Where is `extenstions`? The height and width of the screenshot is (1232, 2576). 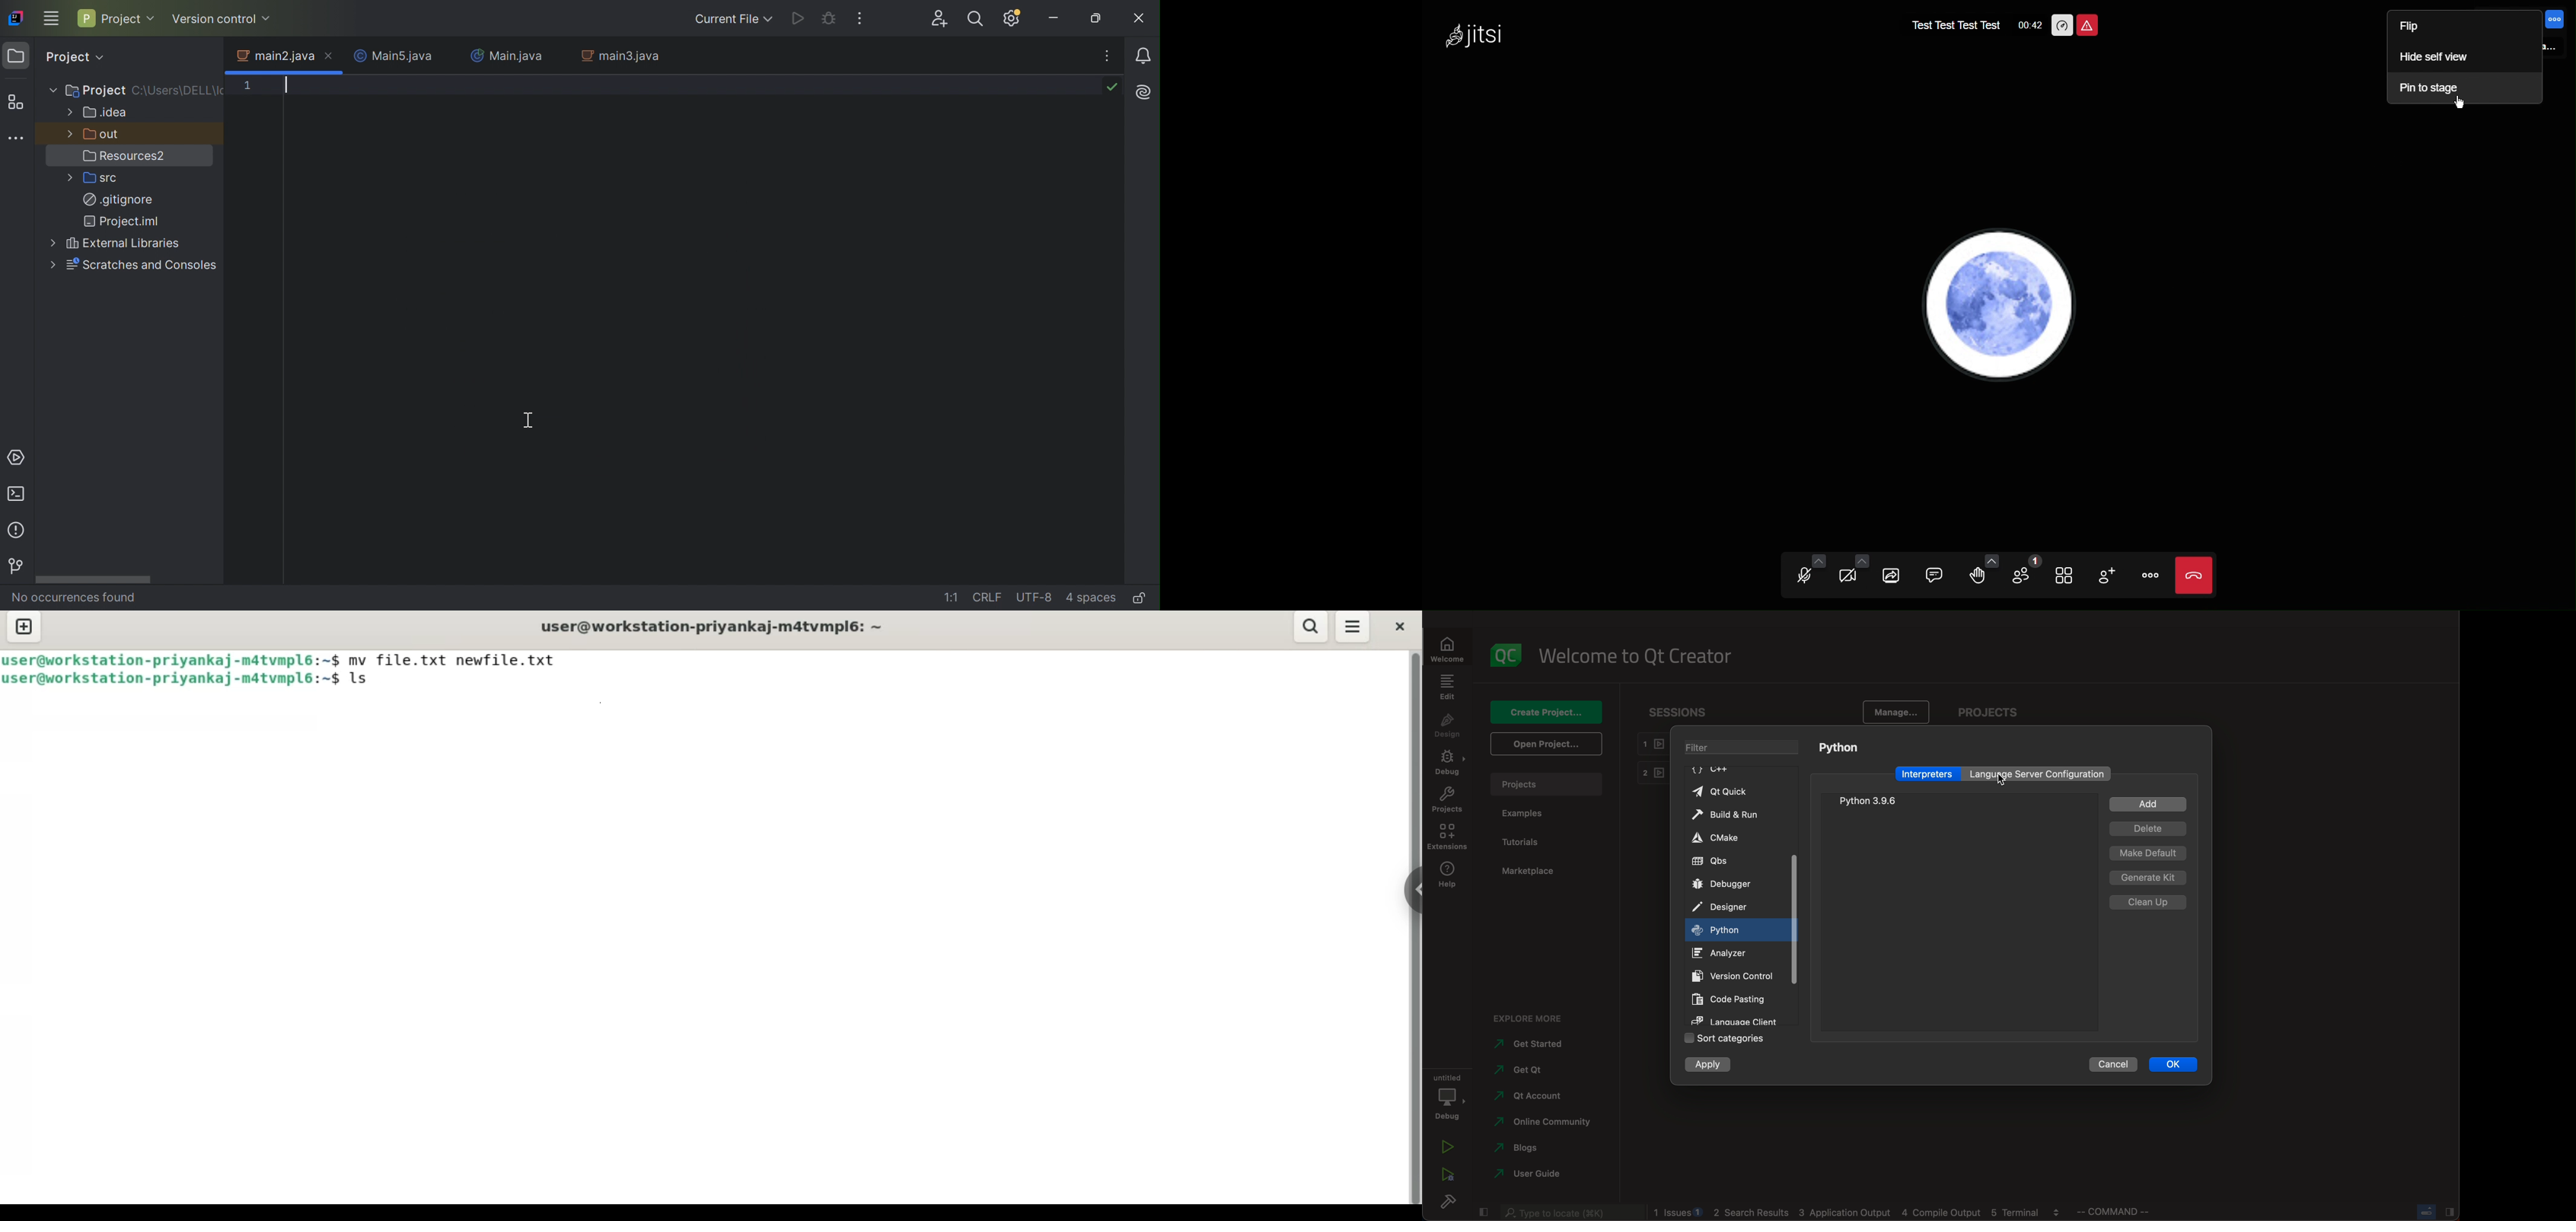 extenstions is located at coordinates (1446, 836).